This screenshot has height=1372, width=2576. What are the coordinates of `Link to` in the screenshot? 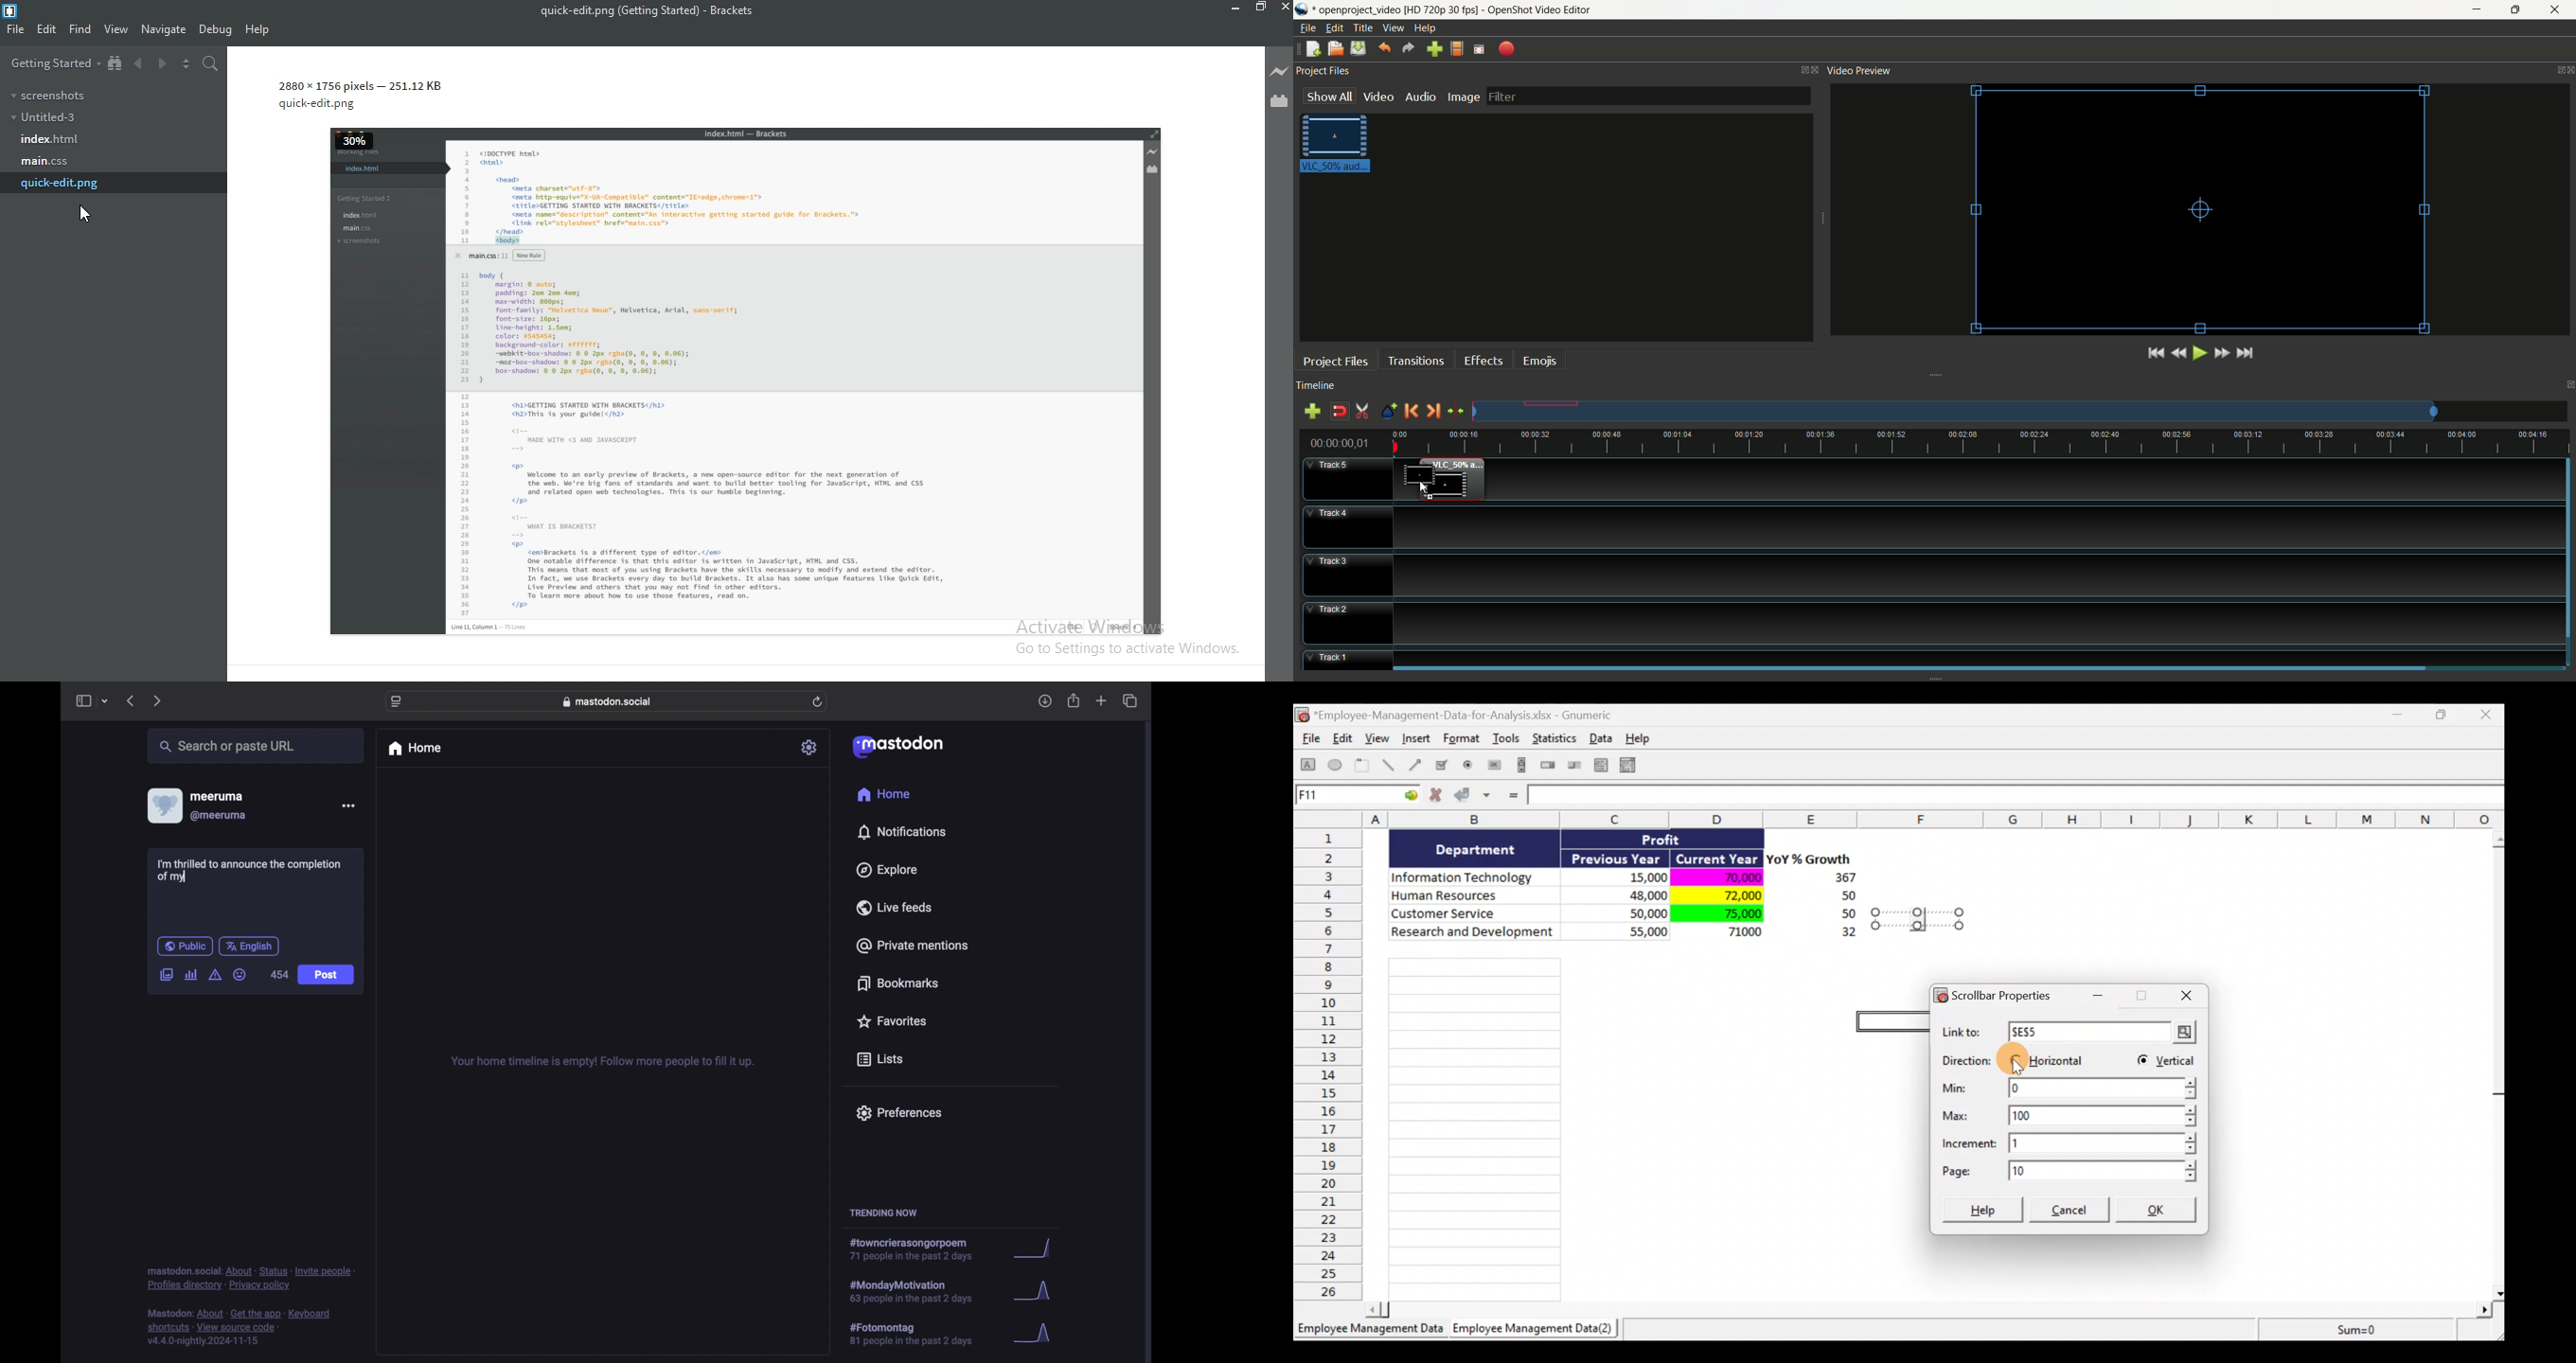 It's located at (2073, 1033).